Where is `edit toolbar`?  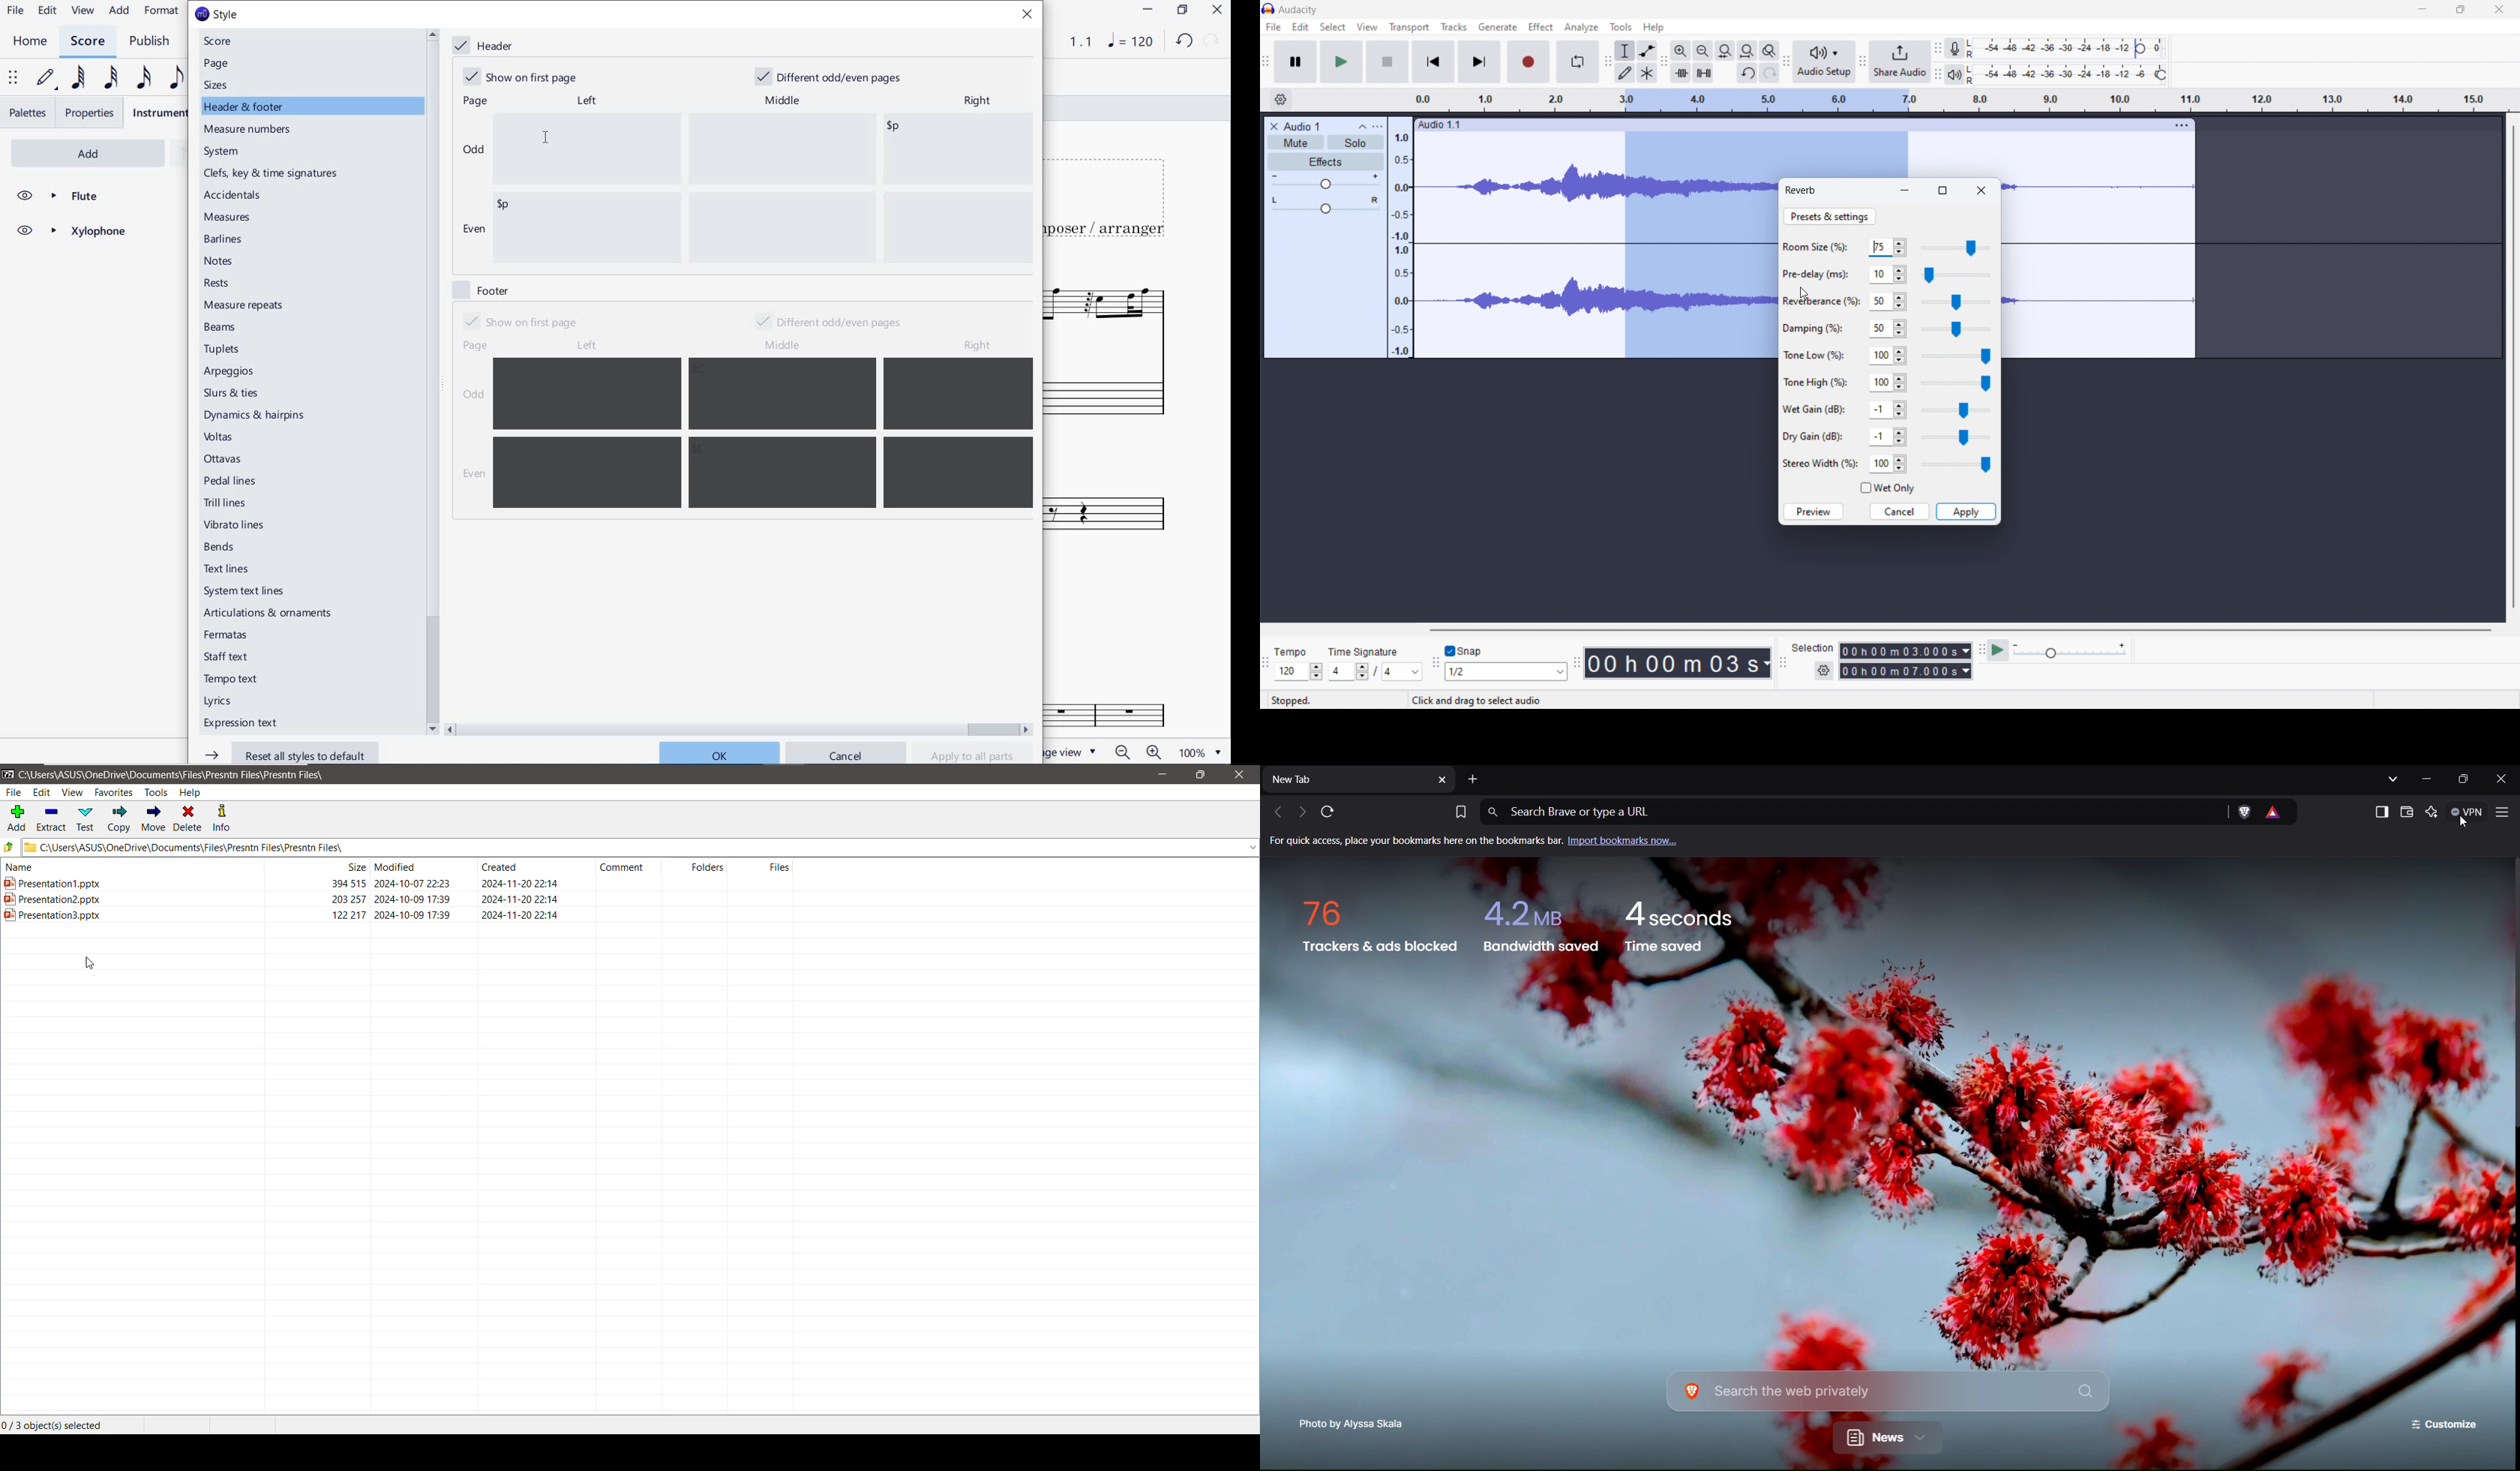
edit toolbar is located at coordinates (1664, 62).